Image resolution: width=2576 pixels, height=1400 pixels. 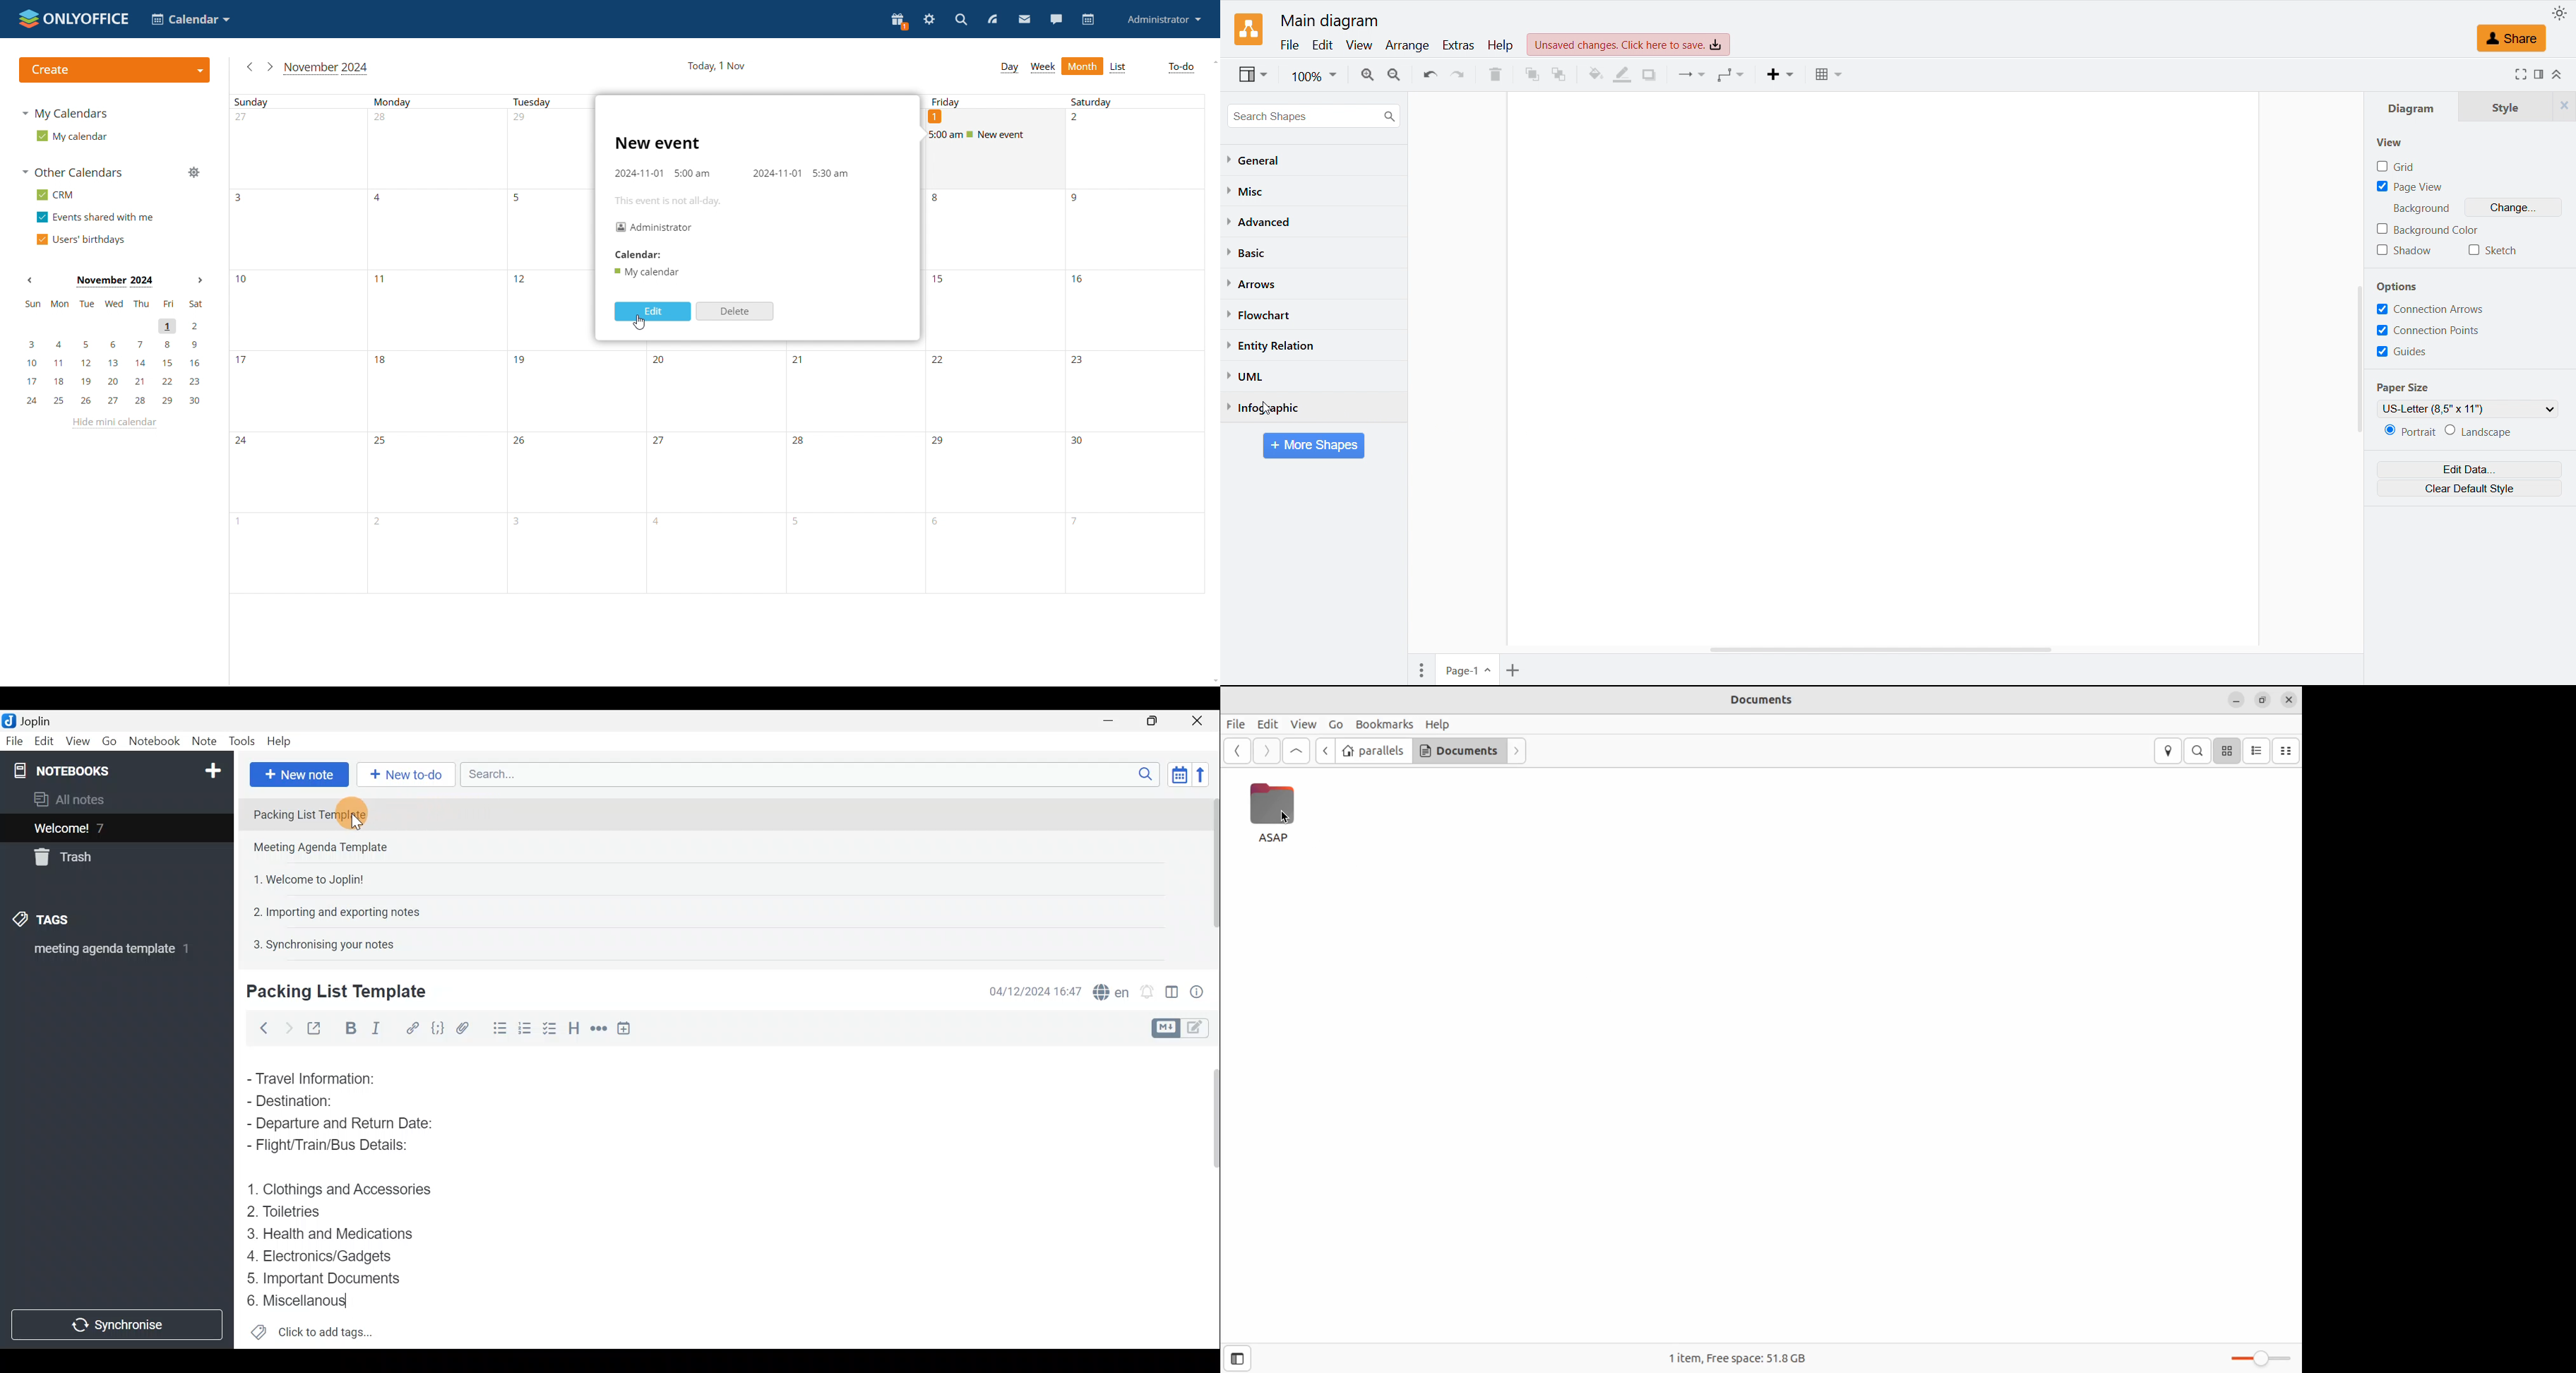 What do you see at coordinates (1408, 46) in the screenshot?
I see `Arrange ` at bounding box center [1408, 46].